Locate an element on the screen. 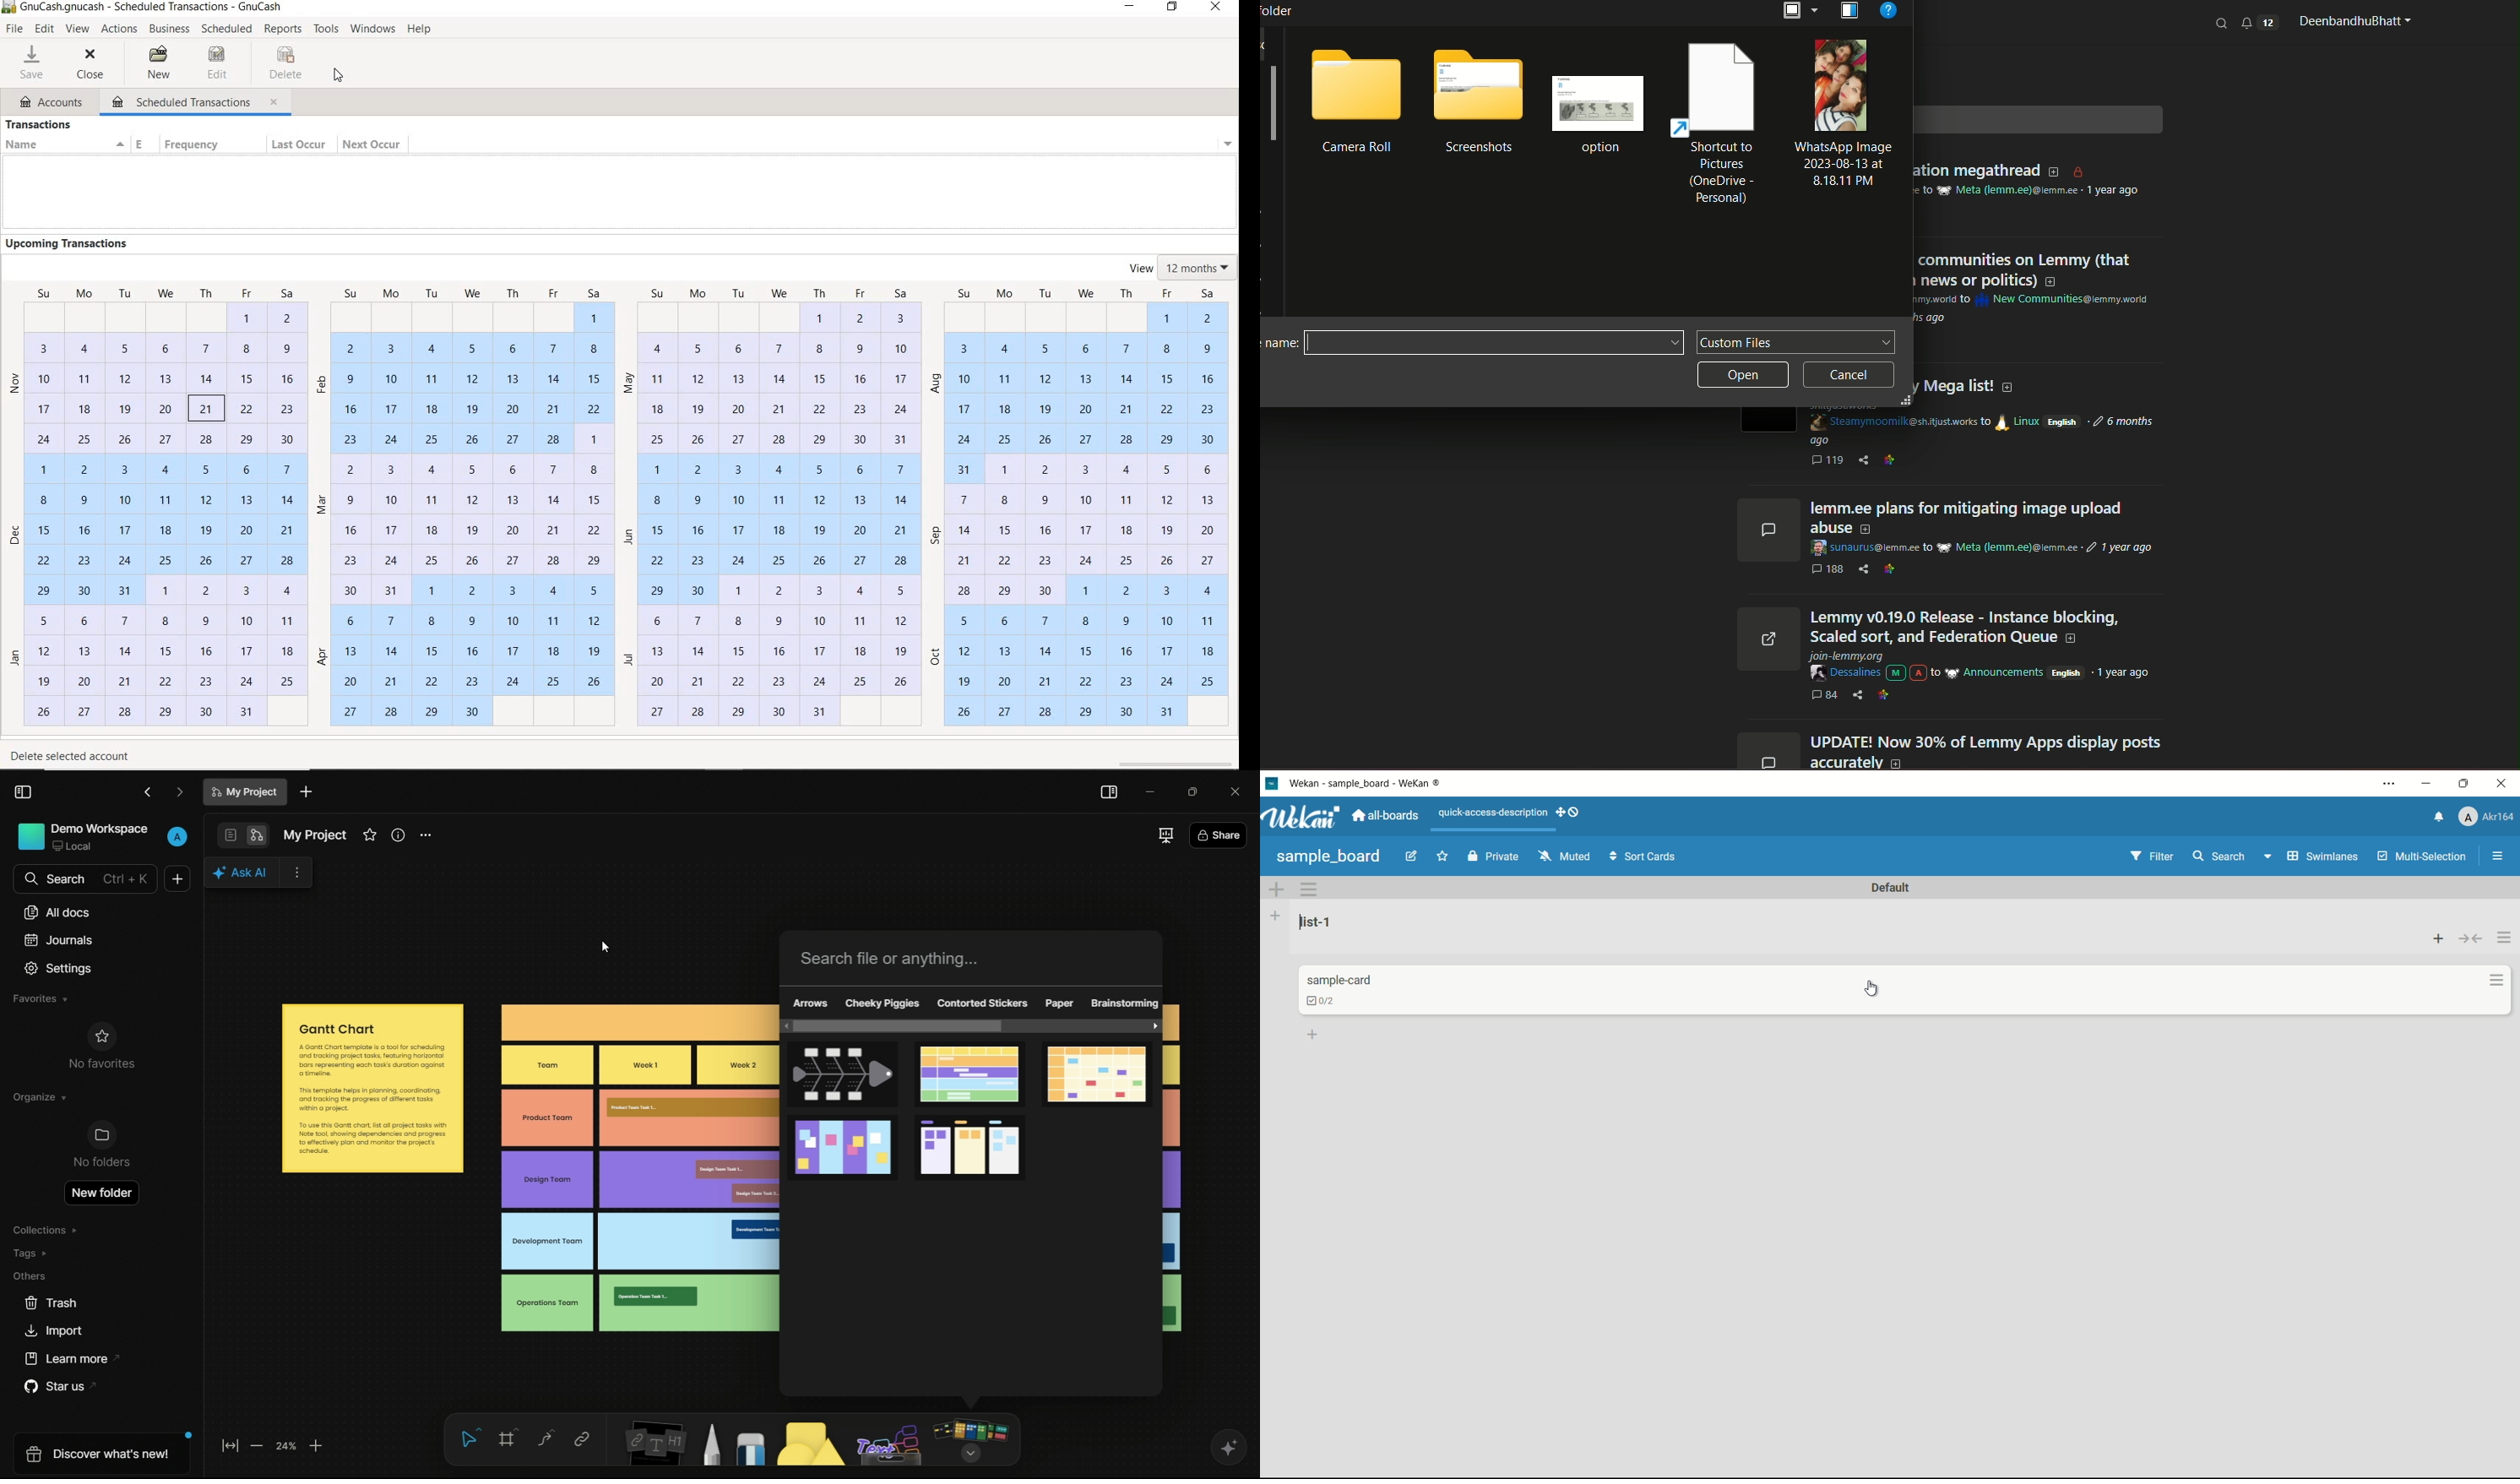 Image resolution: width=2520 pixels, height=1484 pixels. CURSOR is located at coordinates (339, 77).